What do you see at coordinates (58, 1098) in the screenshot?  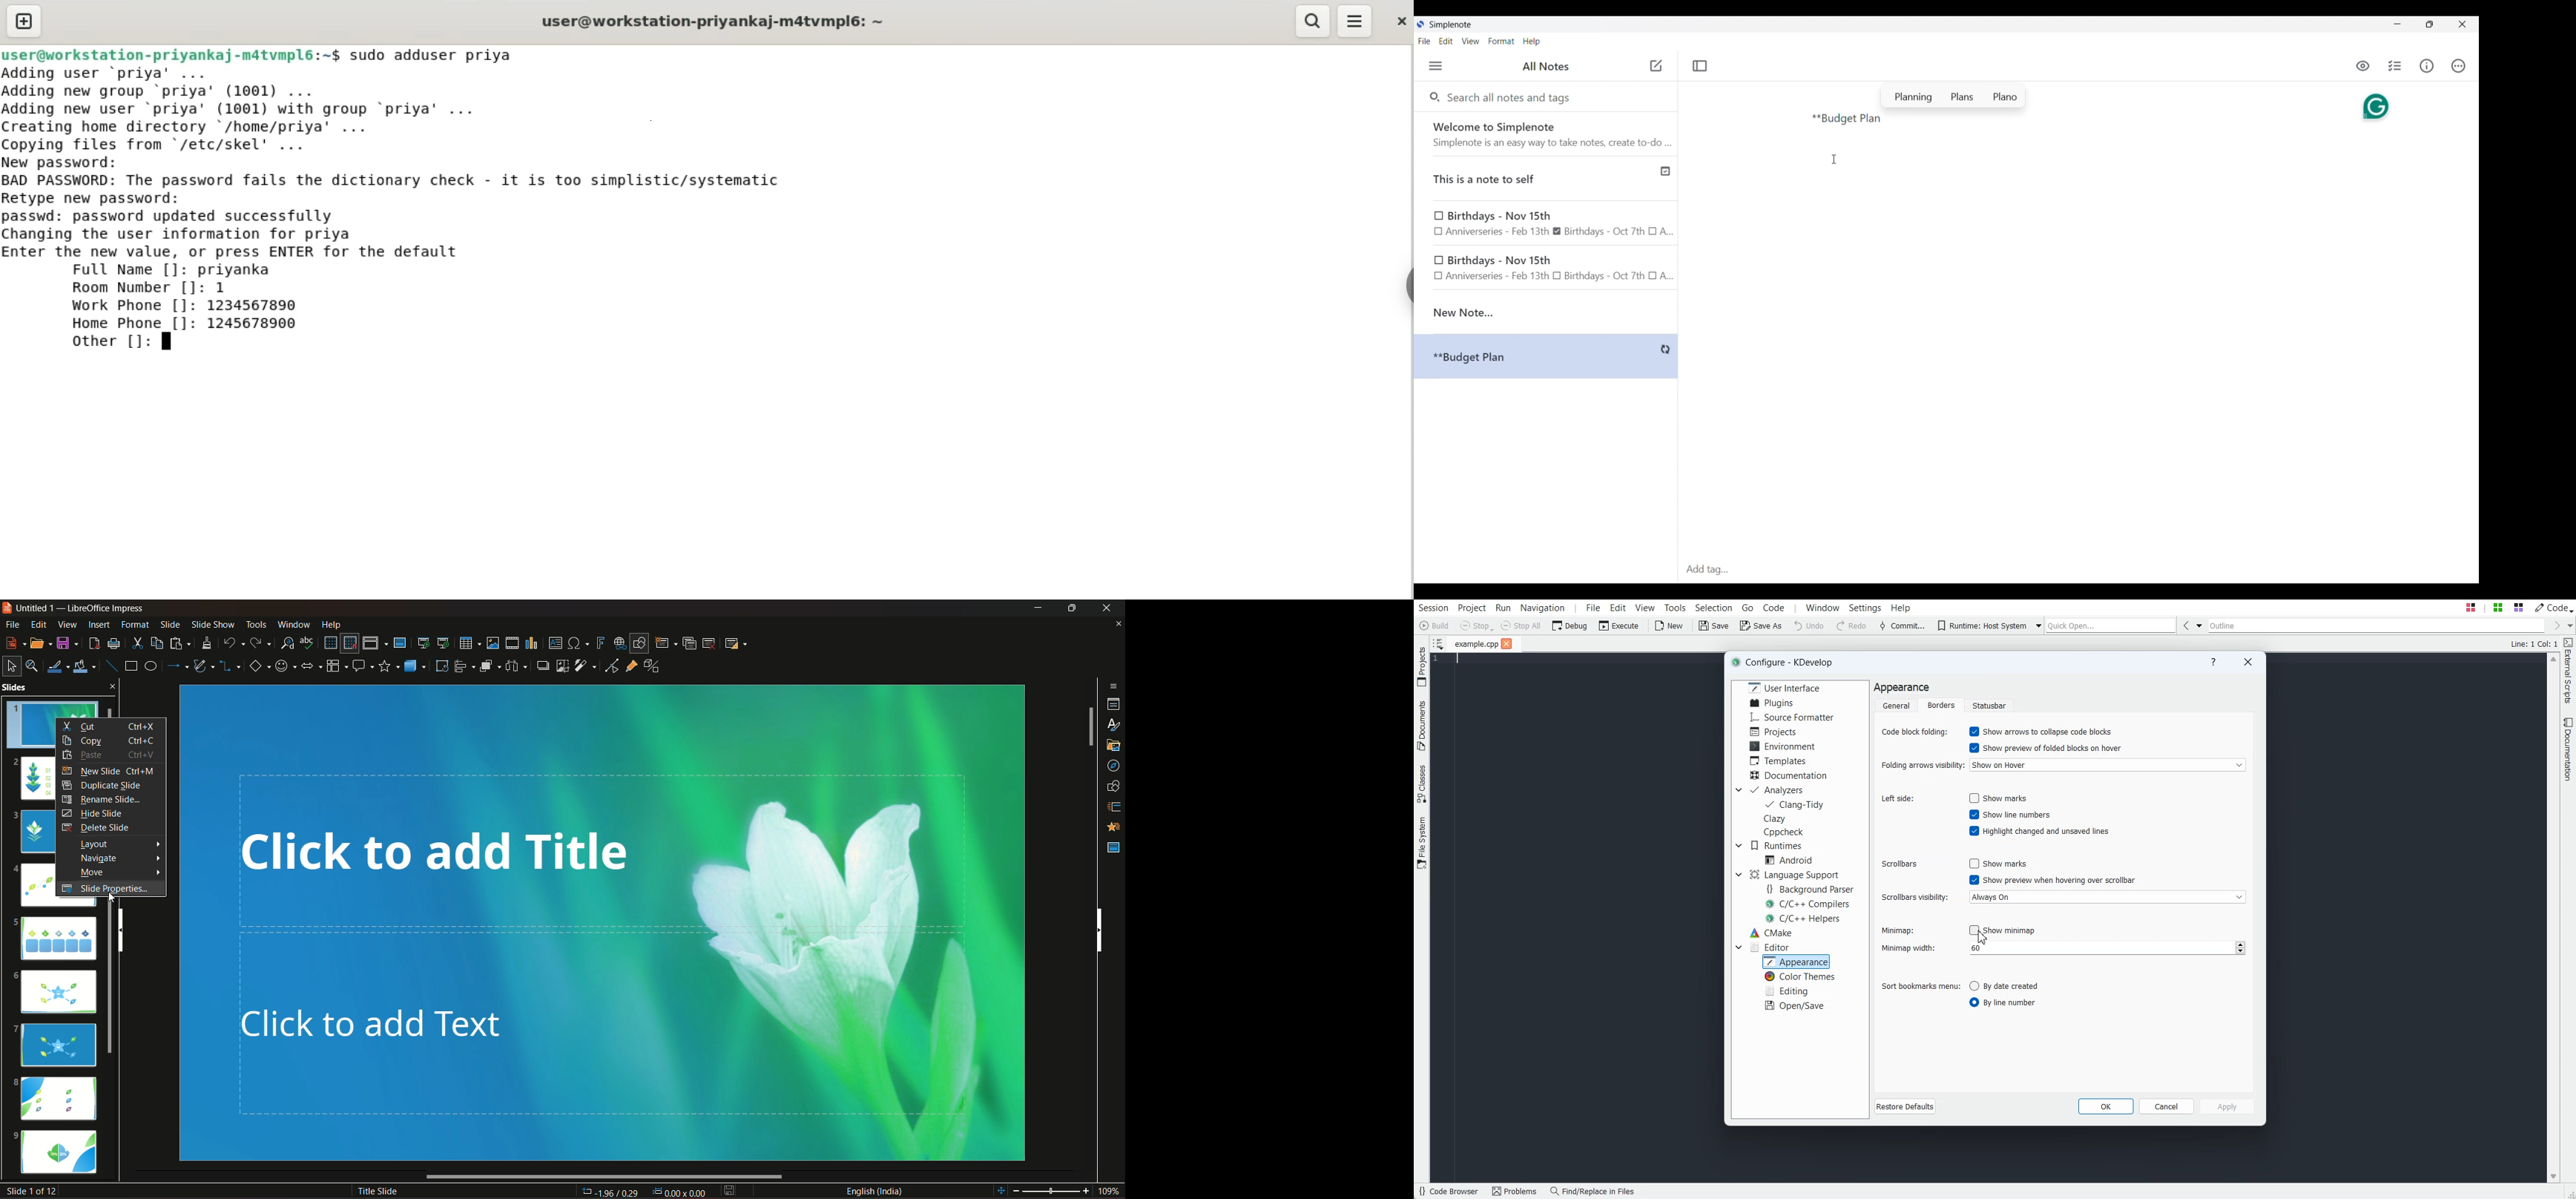 I see `slide 8` at bounding box center [58, 1098].